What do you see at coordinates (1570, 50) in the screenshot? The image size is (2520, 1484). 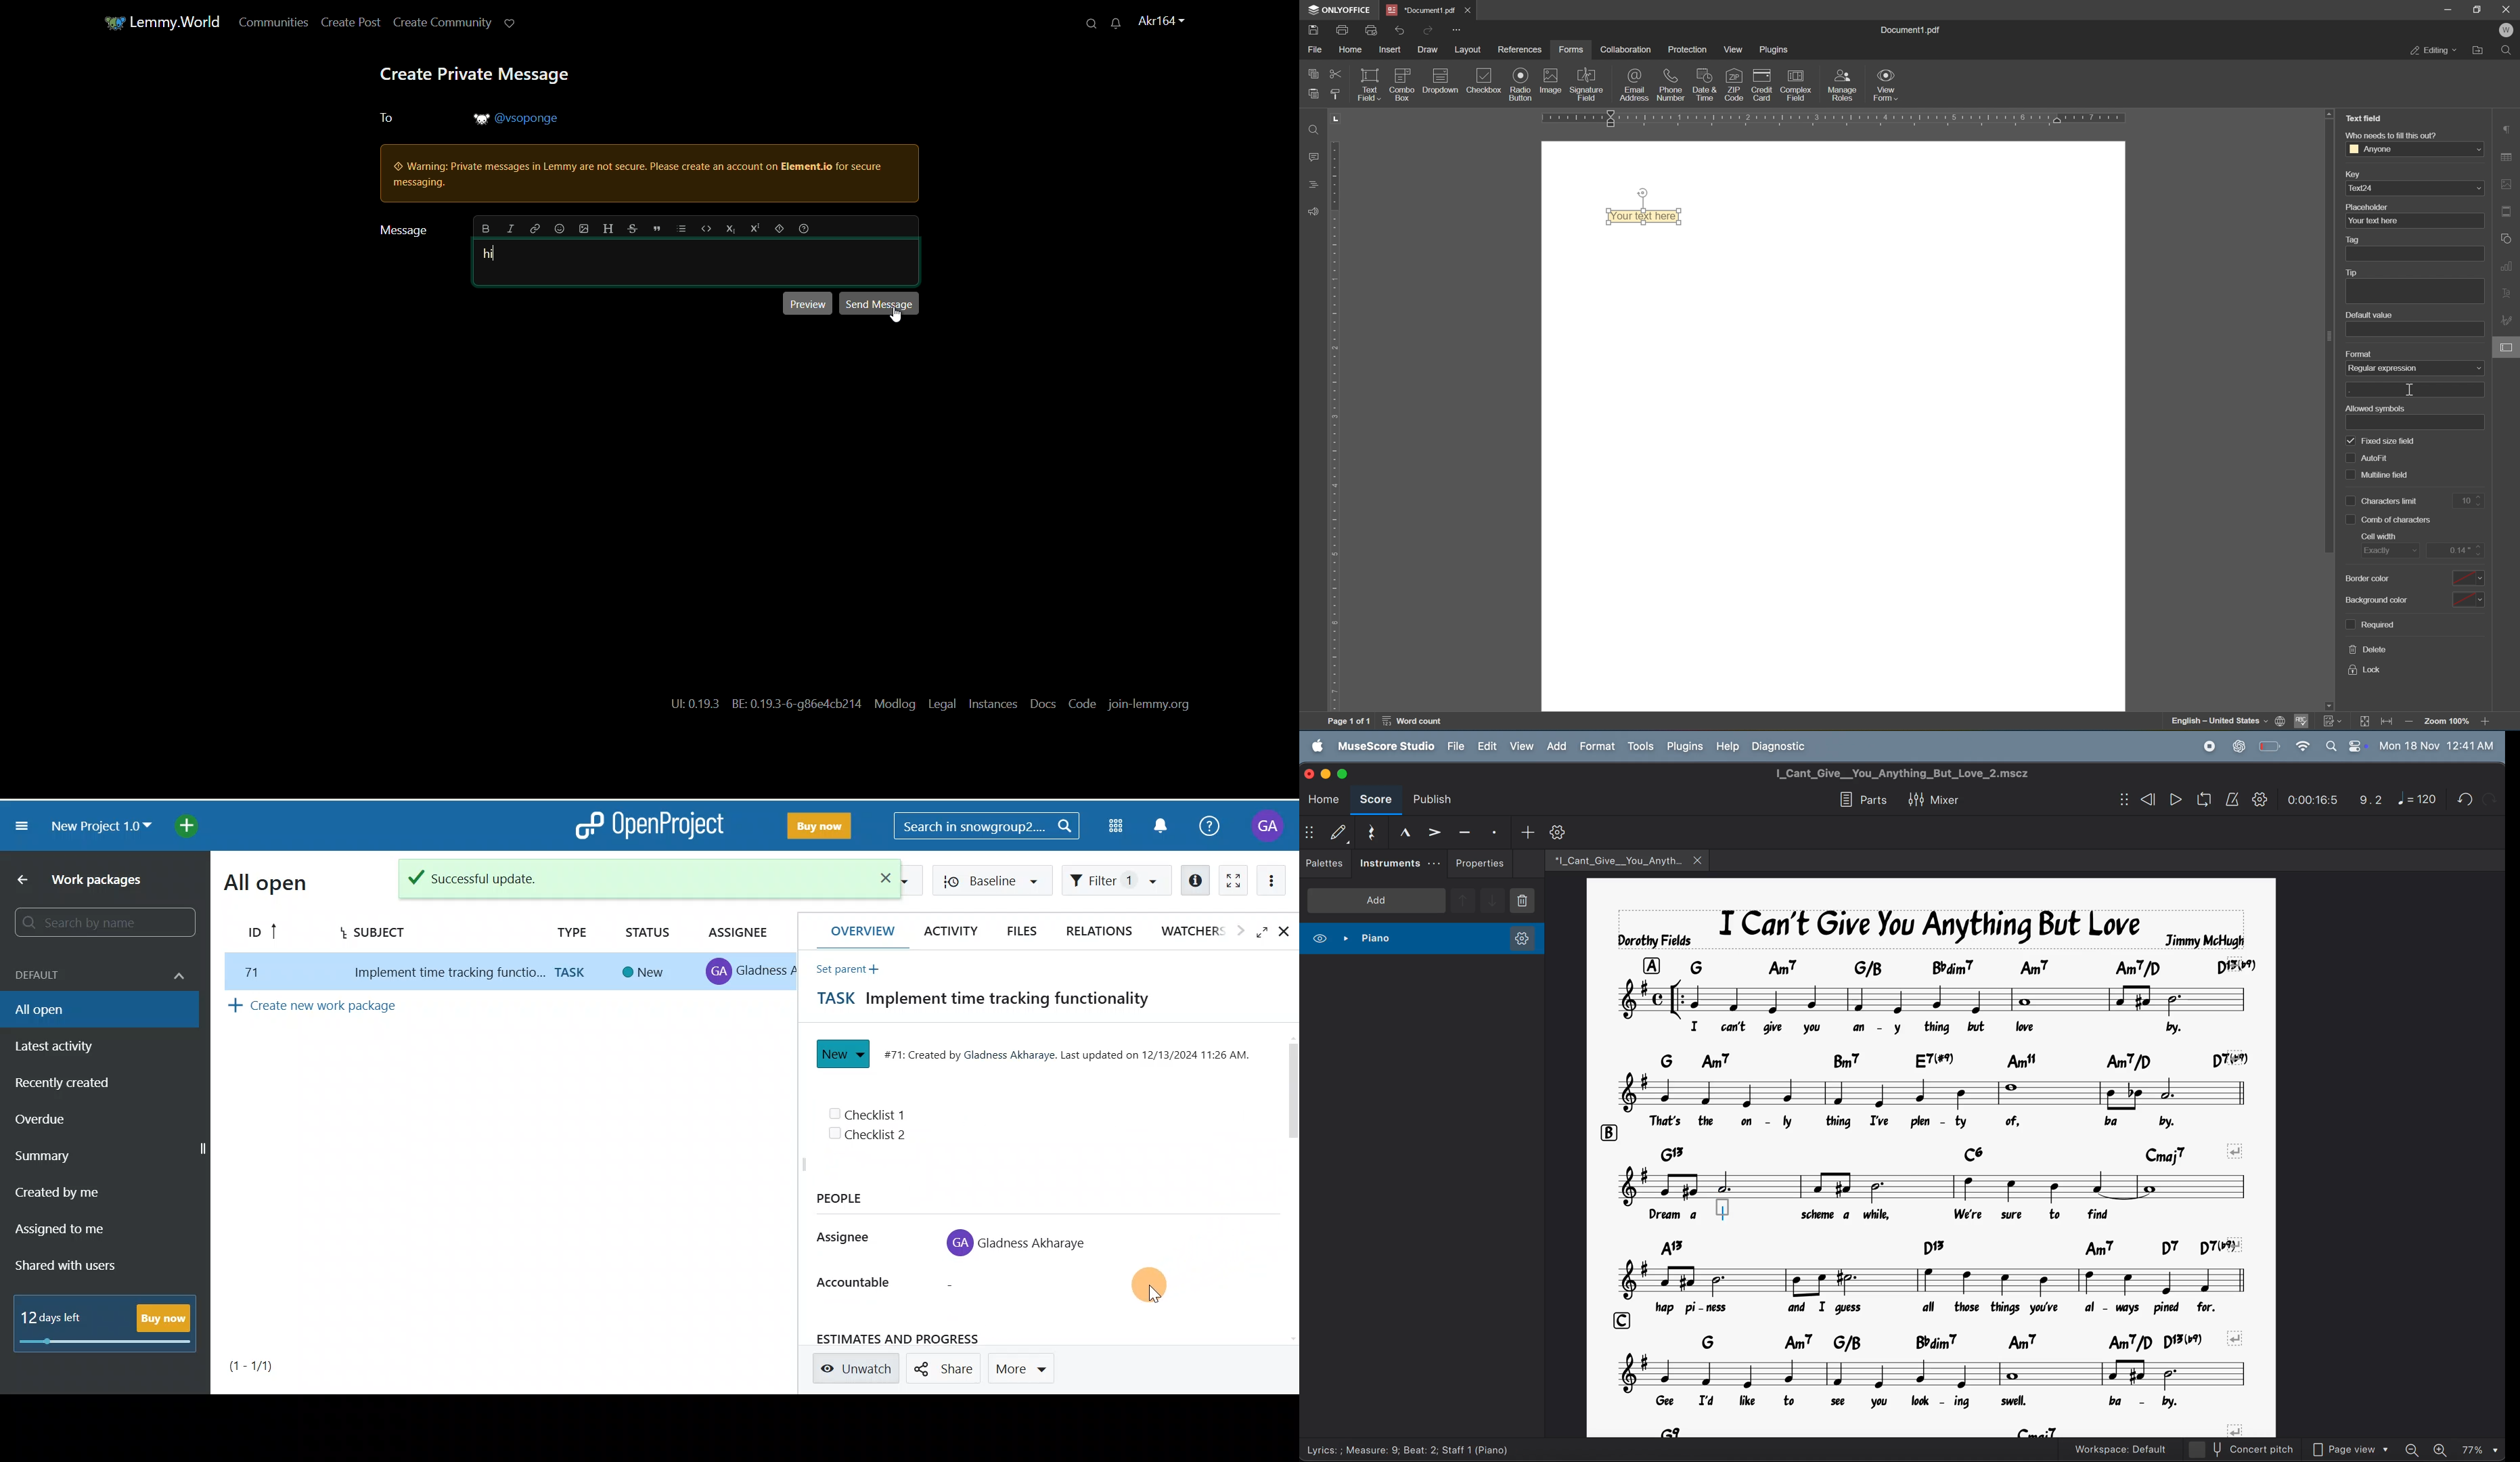 I see `forms` at bounding box center [1570, 50].